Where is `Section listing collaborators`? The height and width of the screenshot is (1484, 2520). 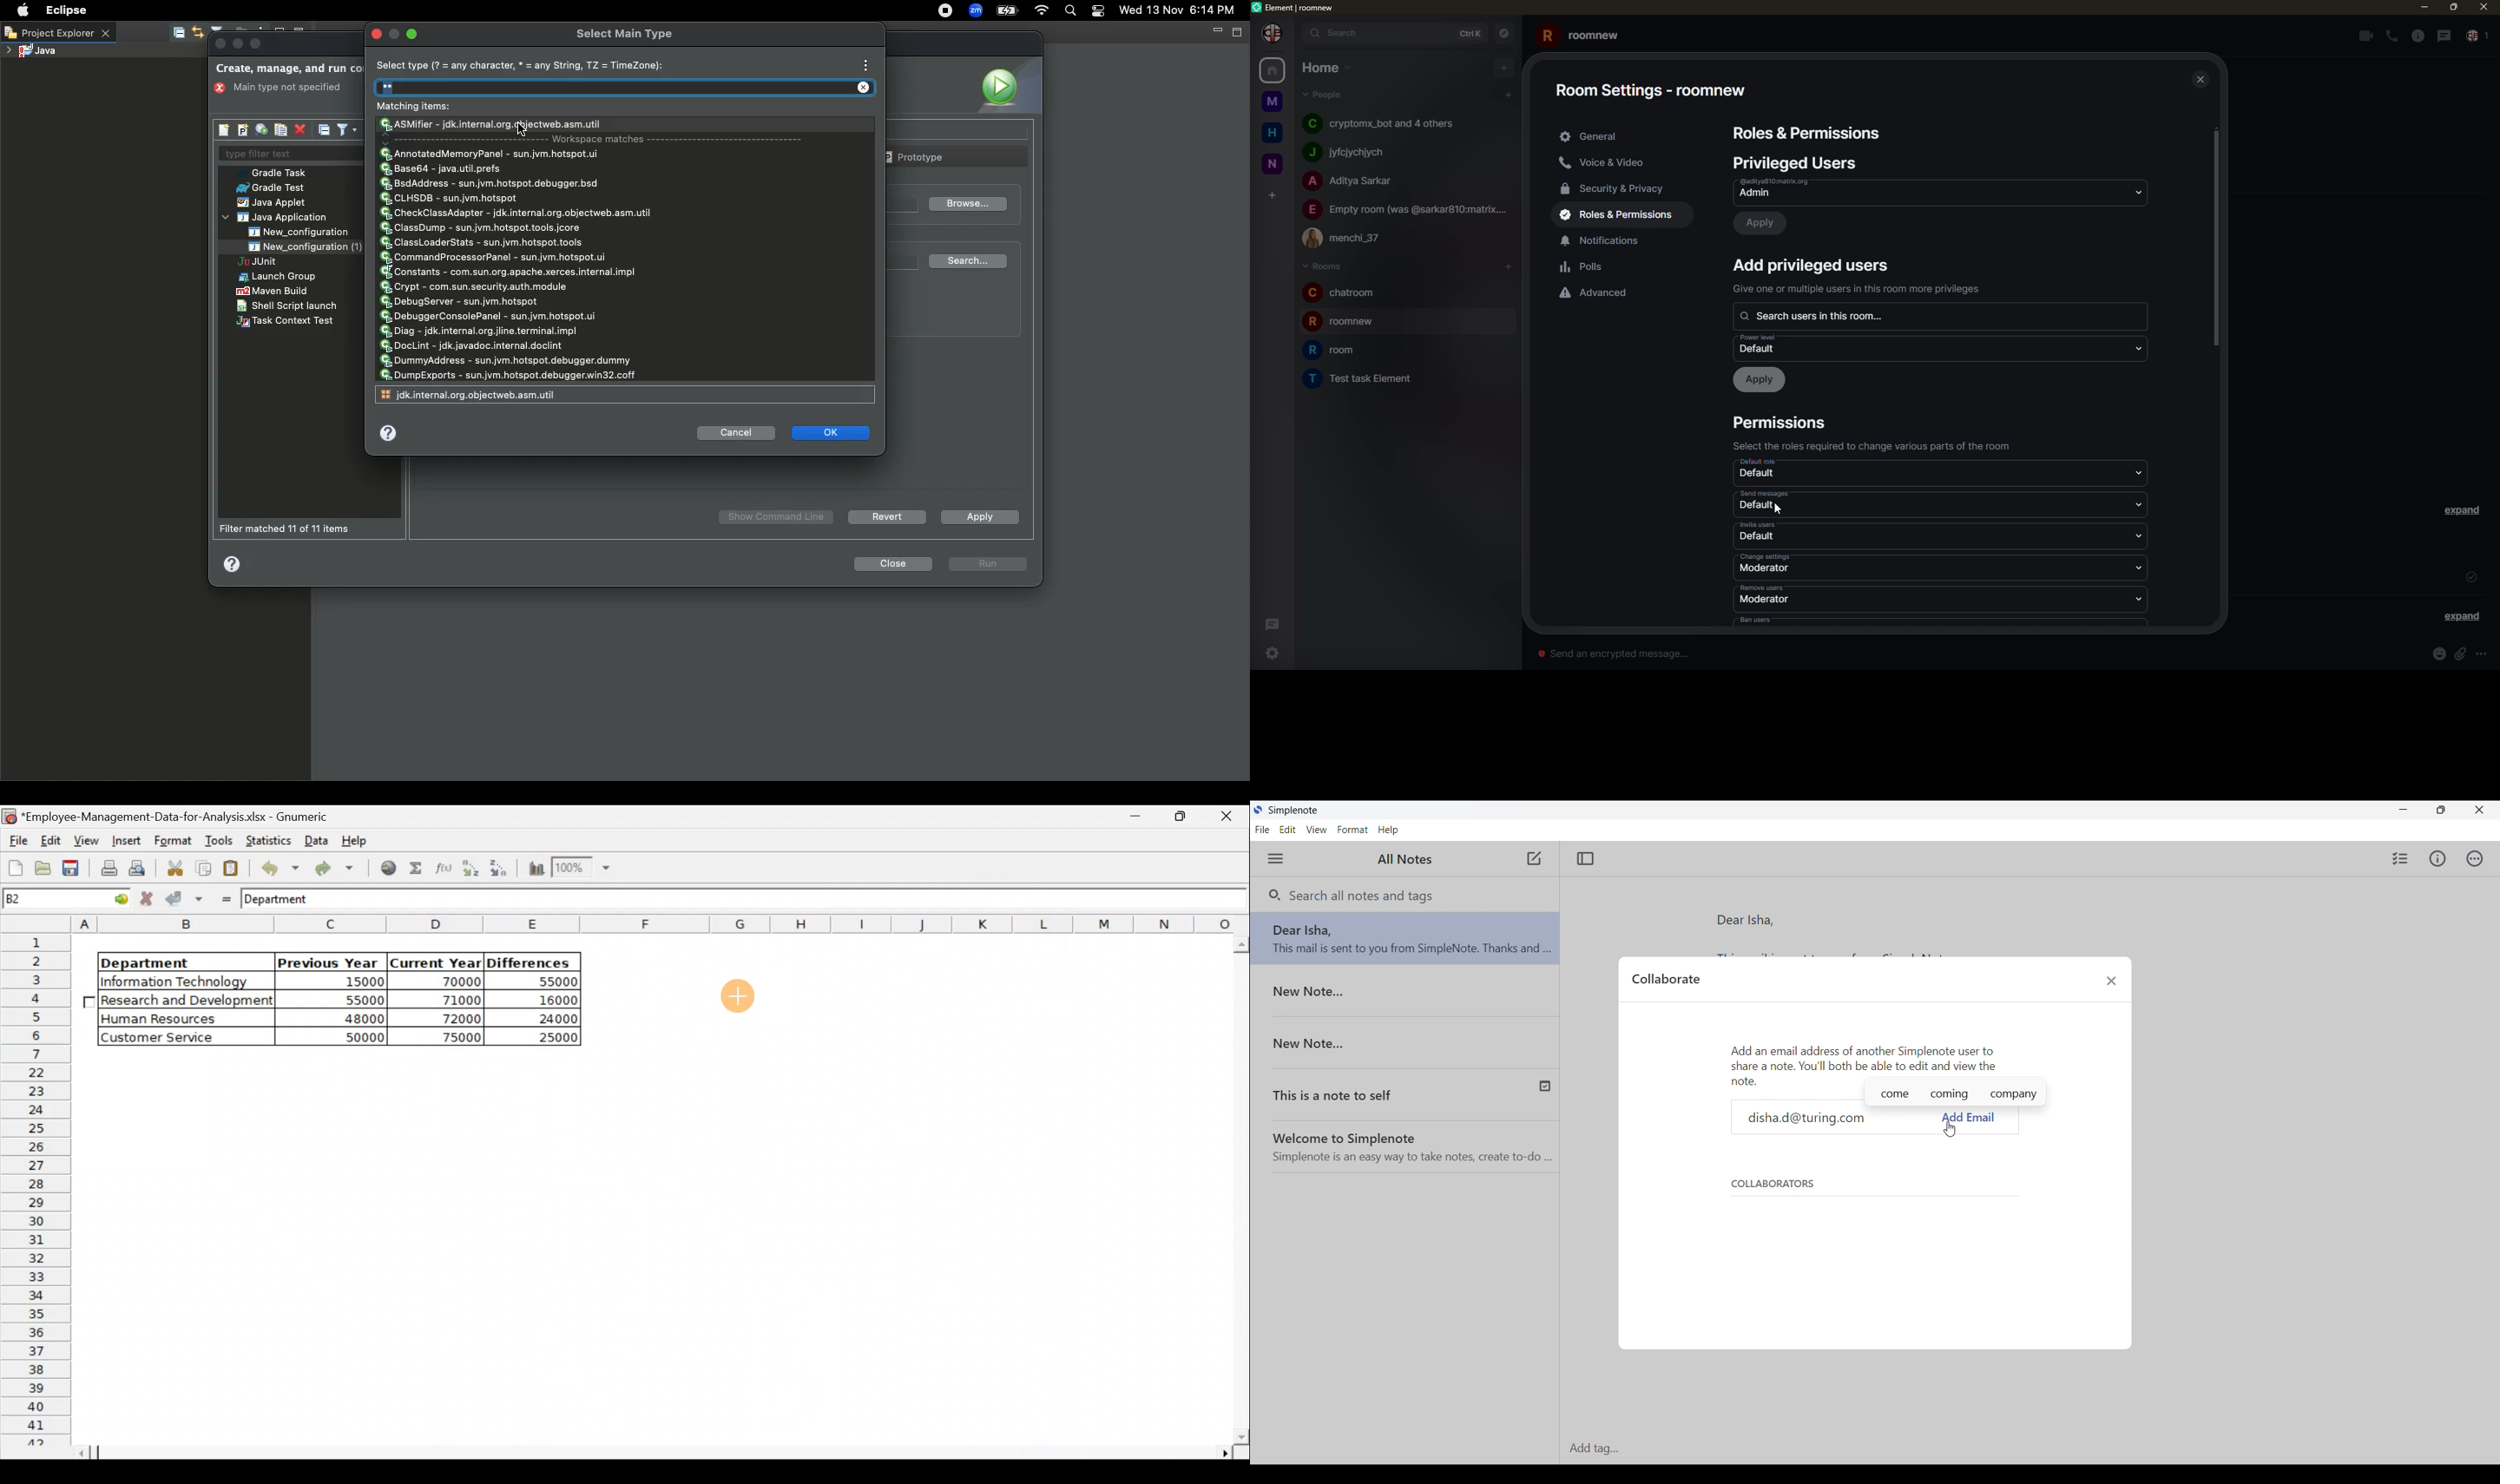 Section listing collaborators is located at coordinates (1869, 1230).